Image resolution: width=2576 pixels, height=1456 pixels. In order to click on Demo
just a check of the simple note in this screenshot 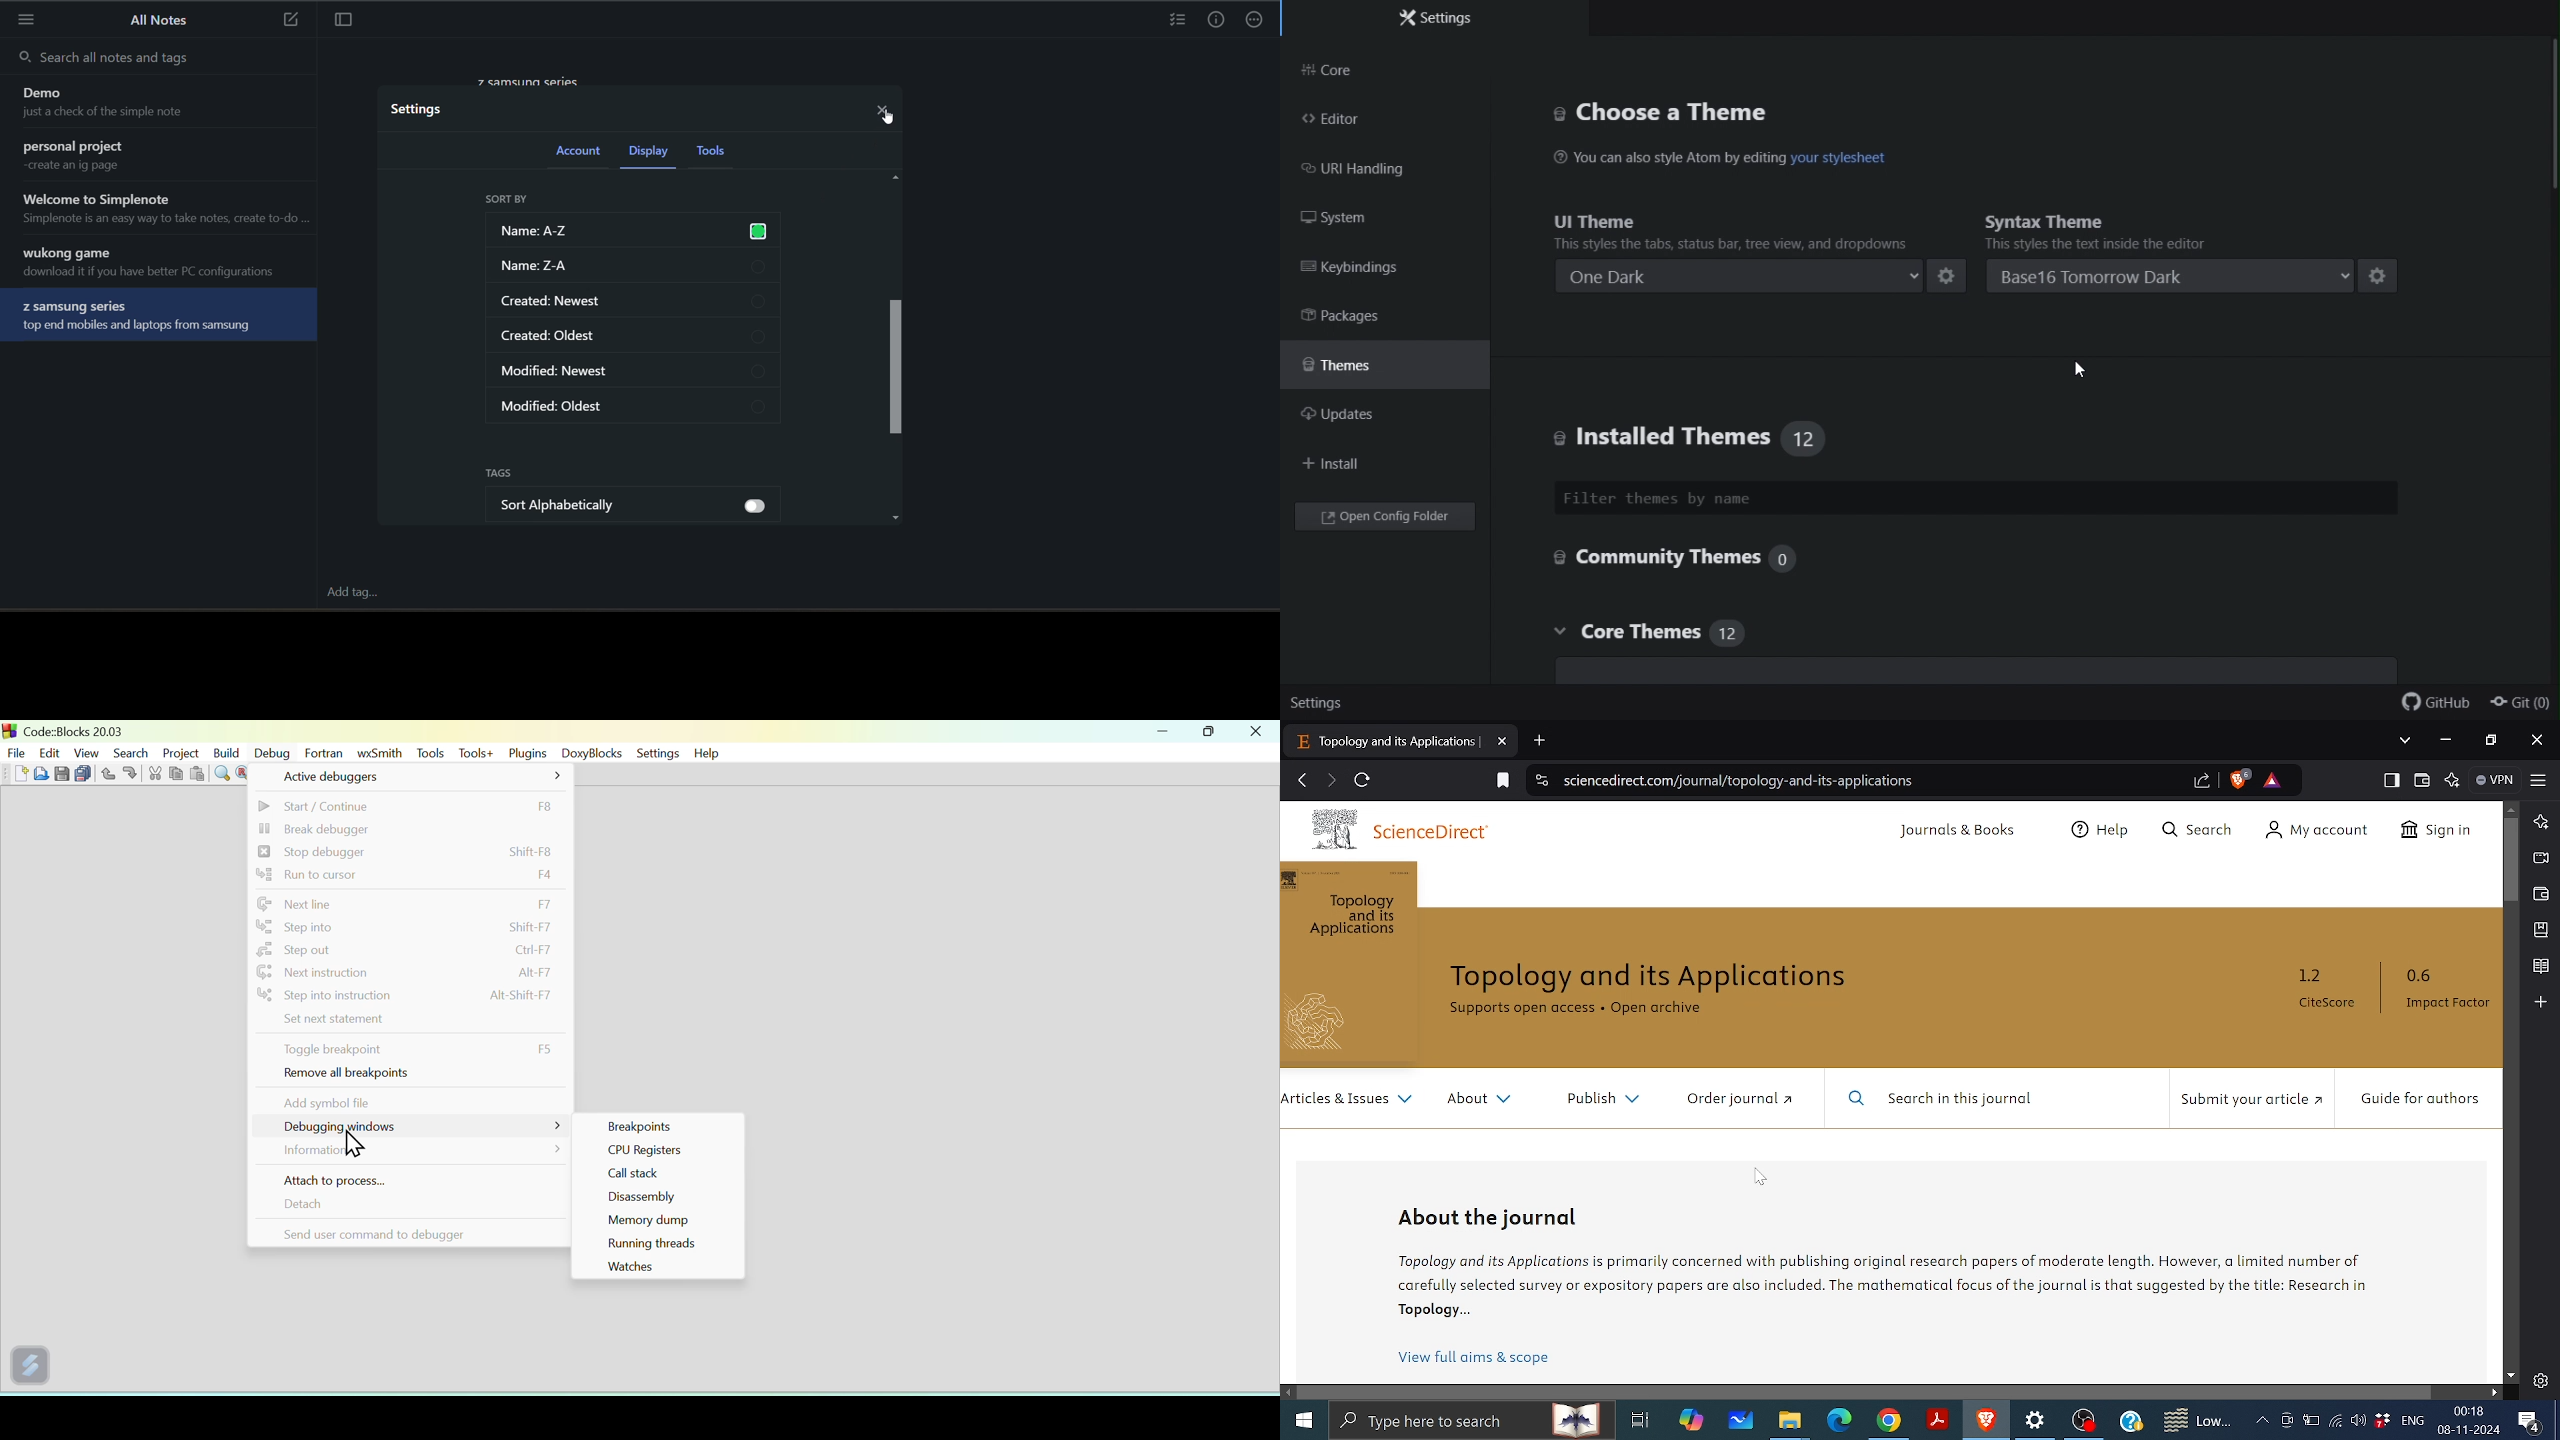, I will do `click(161, 105)`.